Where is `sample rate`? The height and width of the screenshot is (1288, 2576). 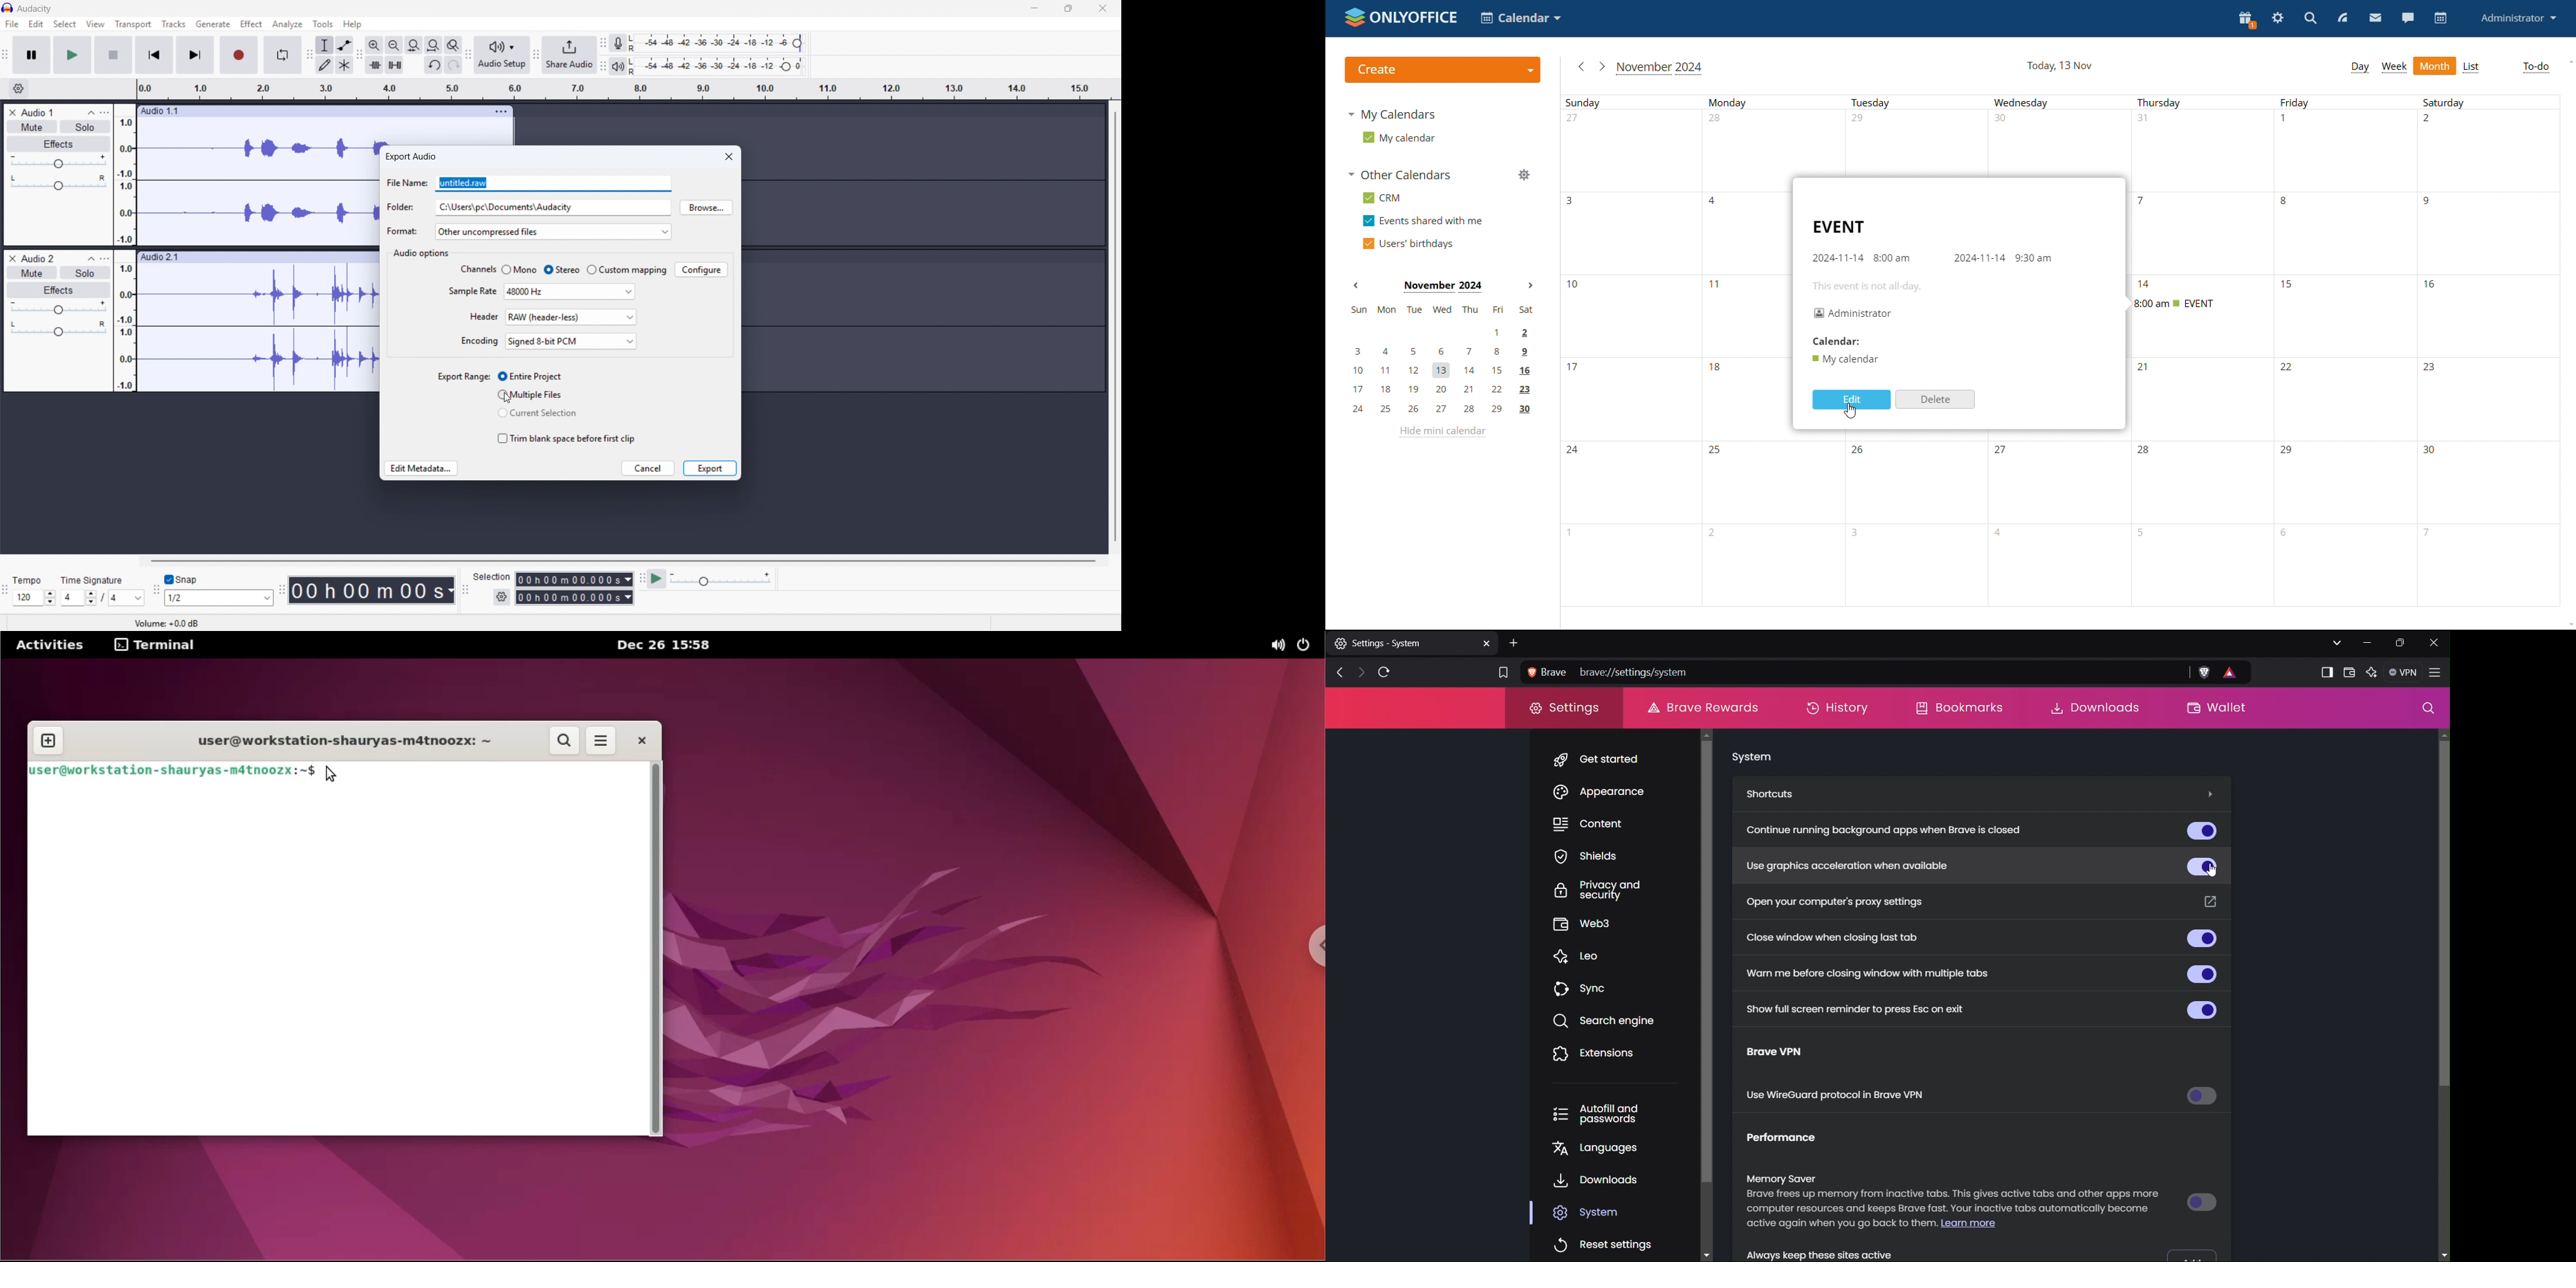 sample rate is located at coordinates (473, 290).